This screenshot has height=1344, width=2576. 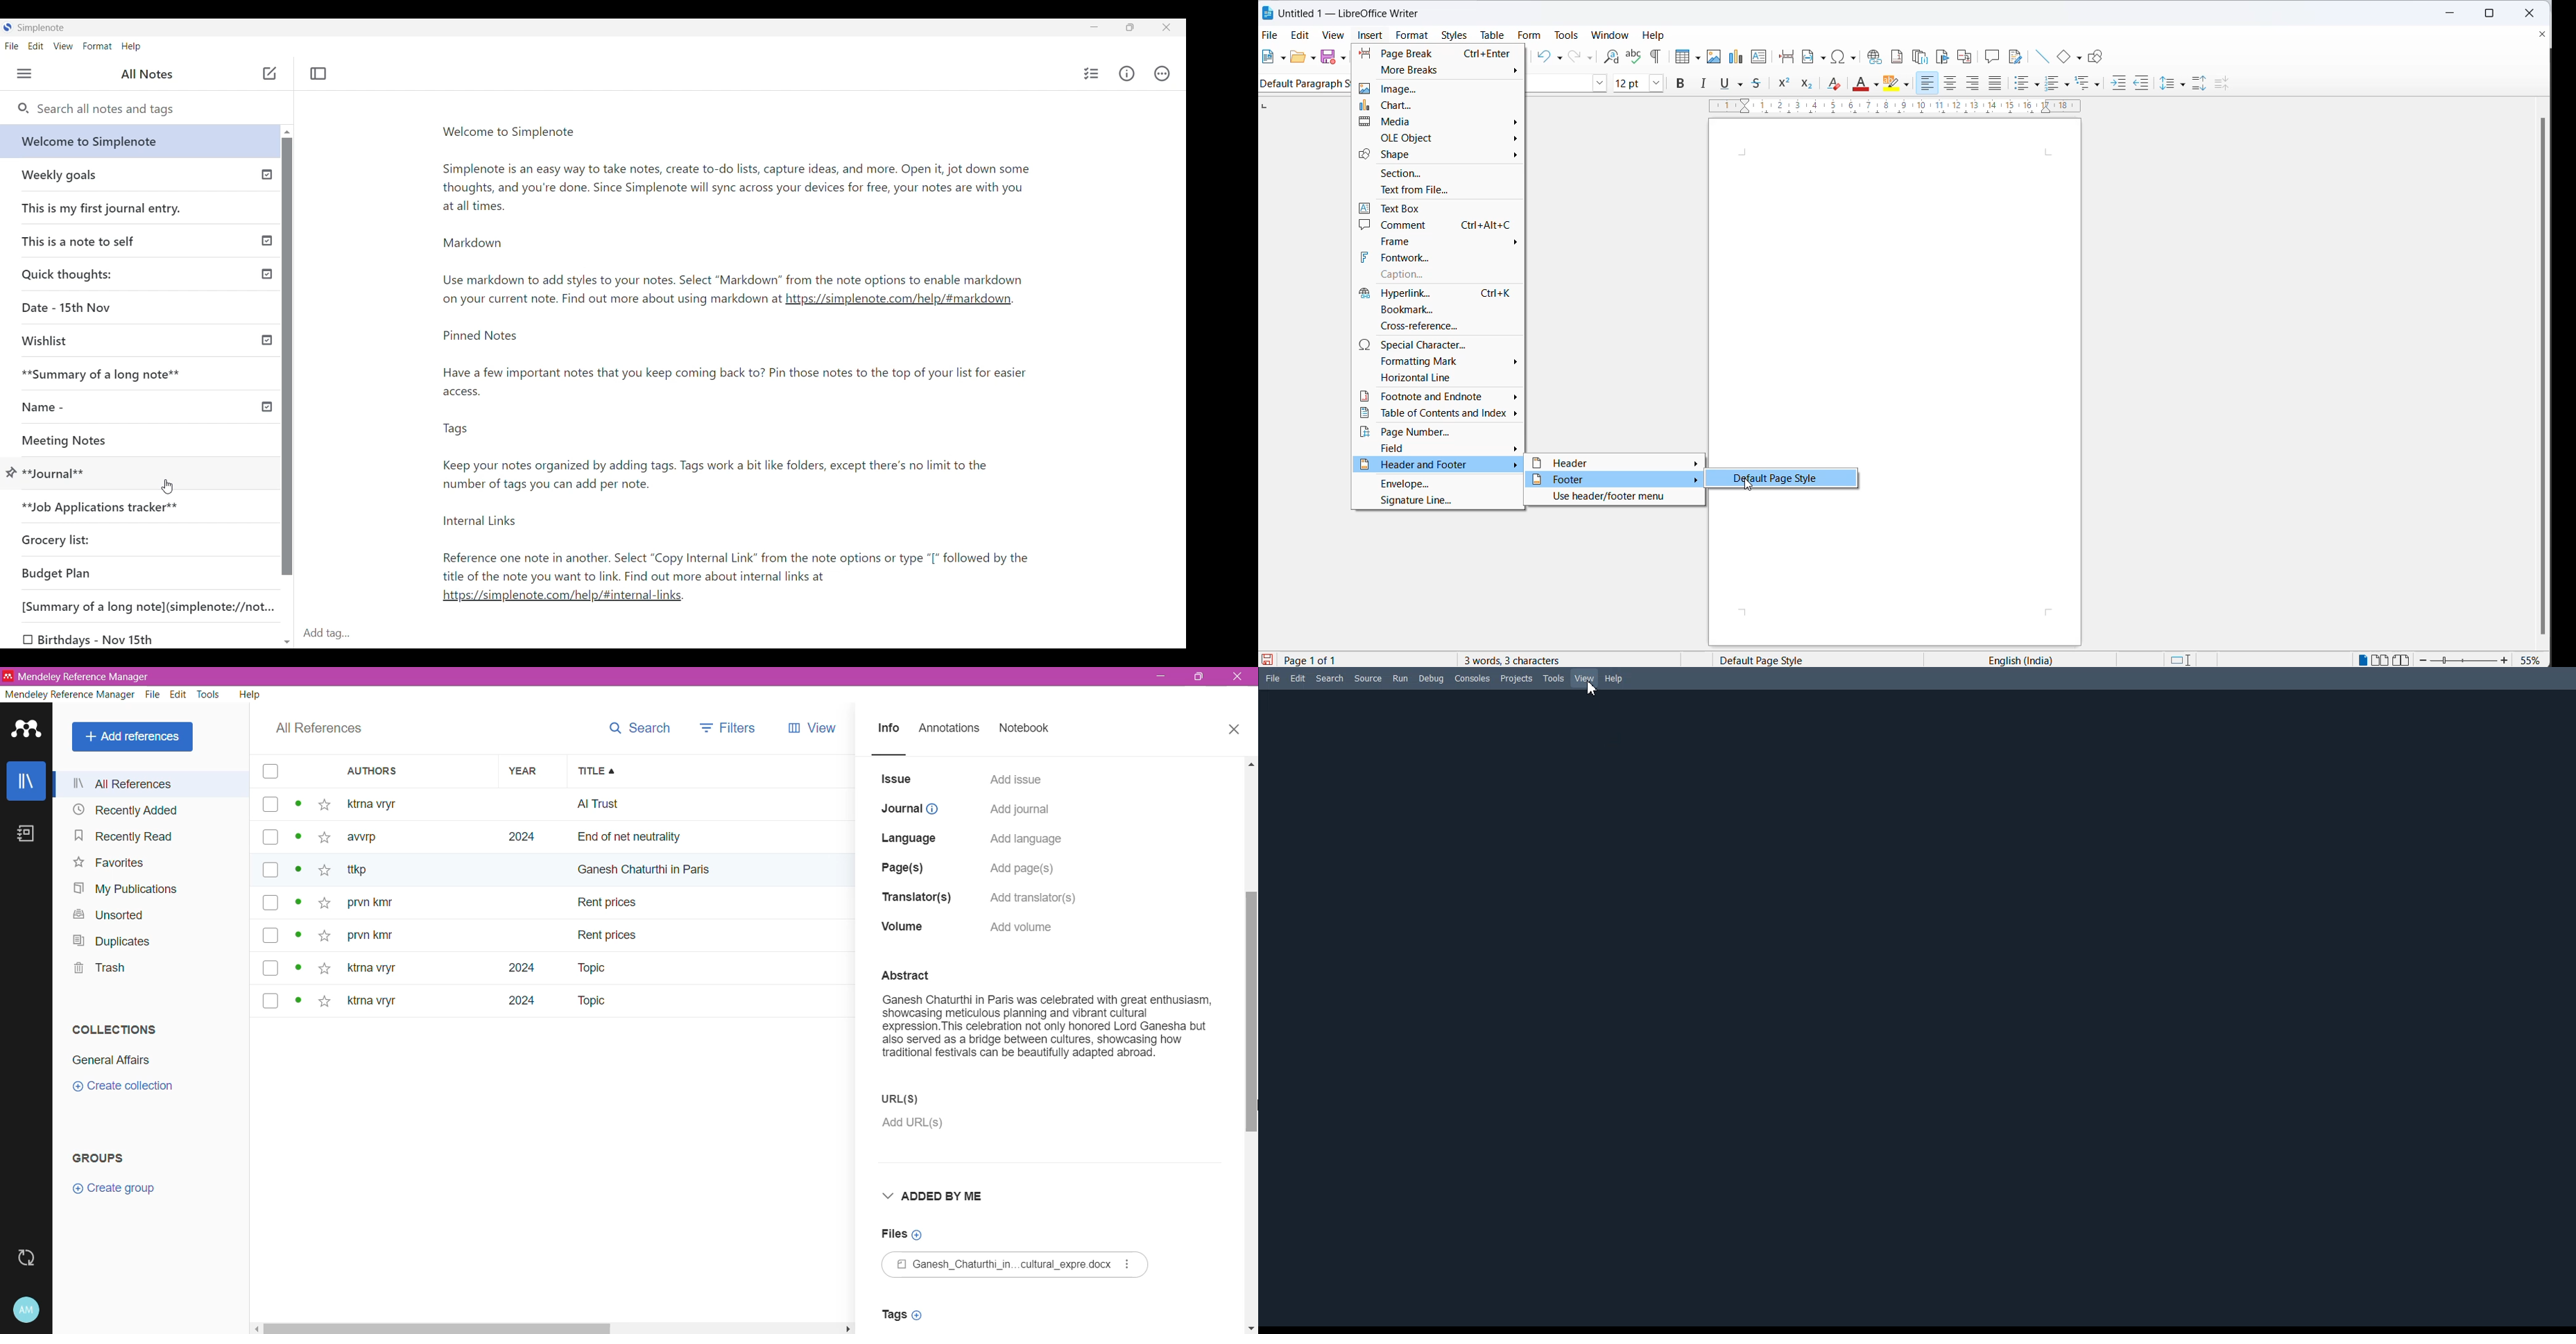 I want to click on text align right, so click(x=1973, y=84).